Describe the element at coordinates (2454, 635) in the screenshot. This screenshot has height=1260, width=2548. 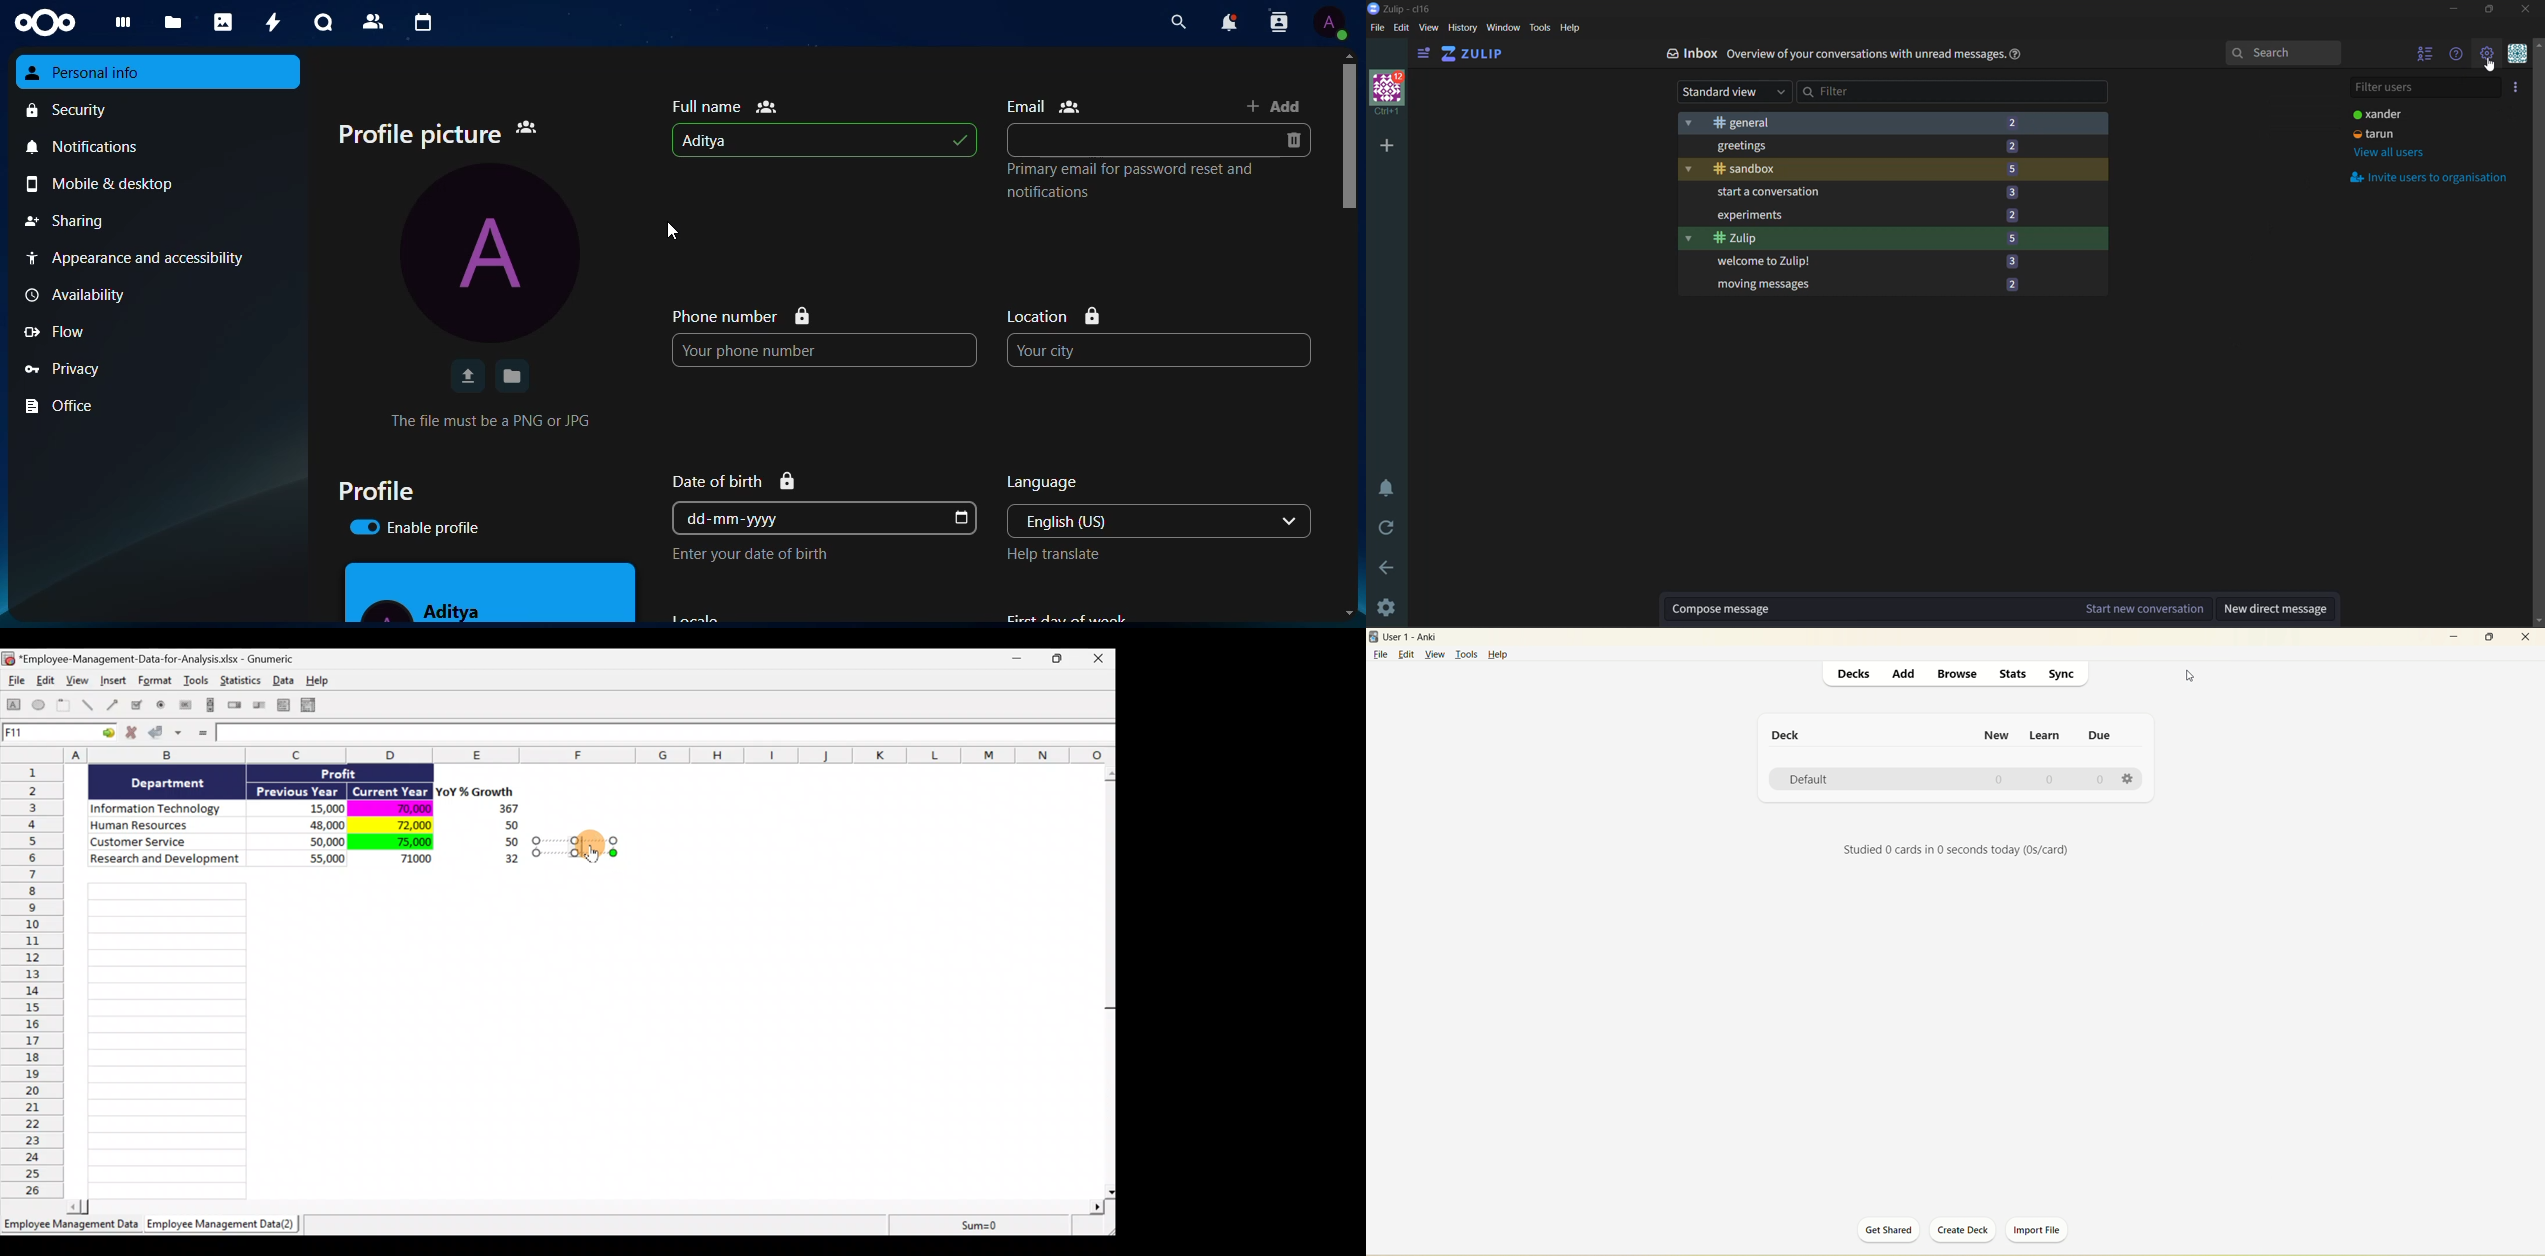
I see `minimize` at that location.